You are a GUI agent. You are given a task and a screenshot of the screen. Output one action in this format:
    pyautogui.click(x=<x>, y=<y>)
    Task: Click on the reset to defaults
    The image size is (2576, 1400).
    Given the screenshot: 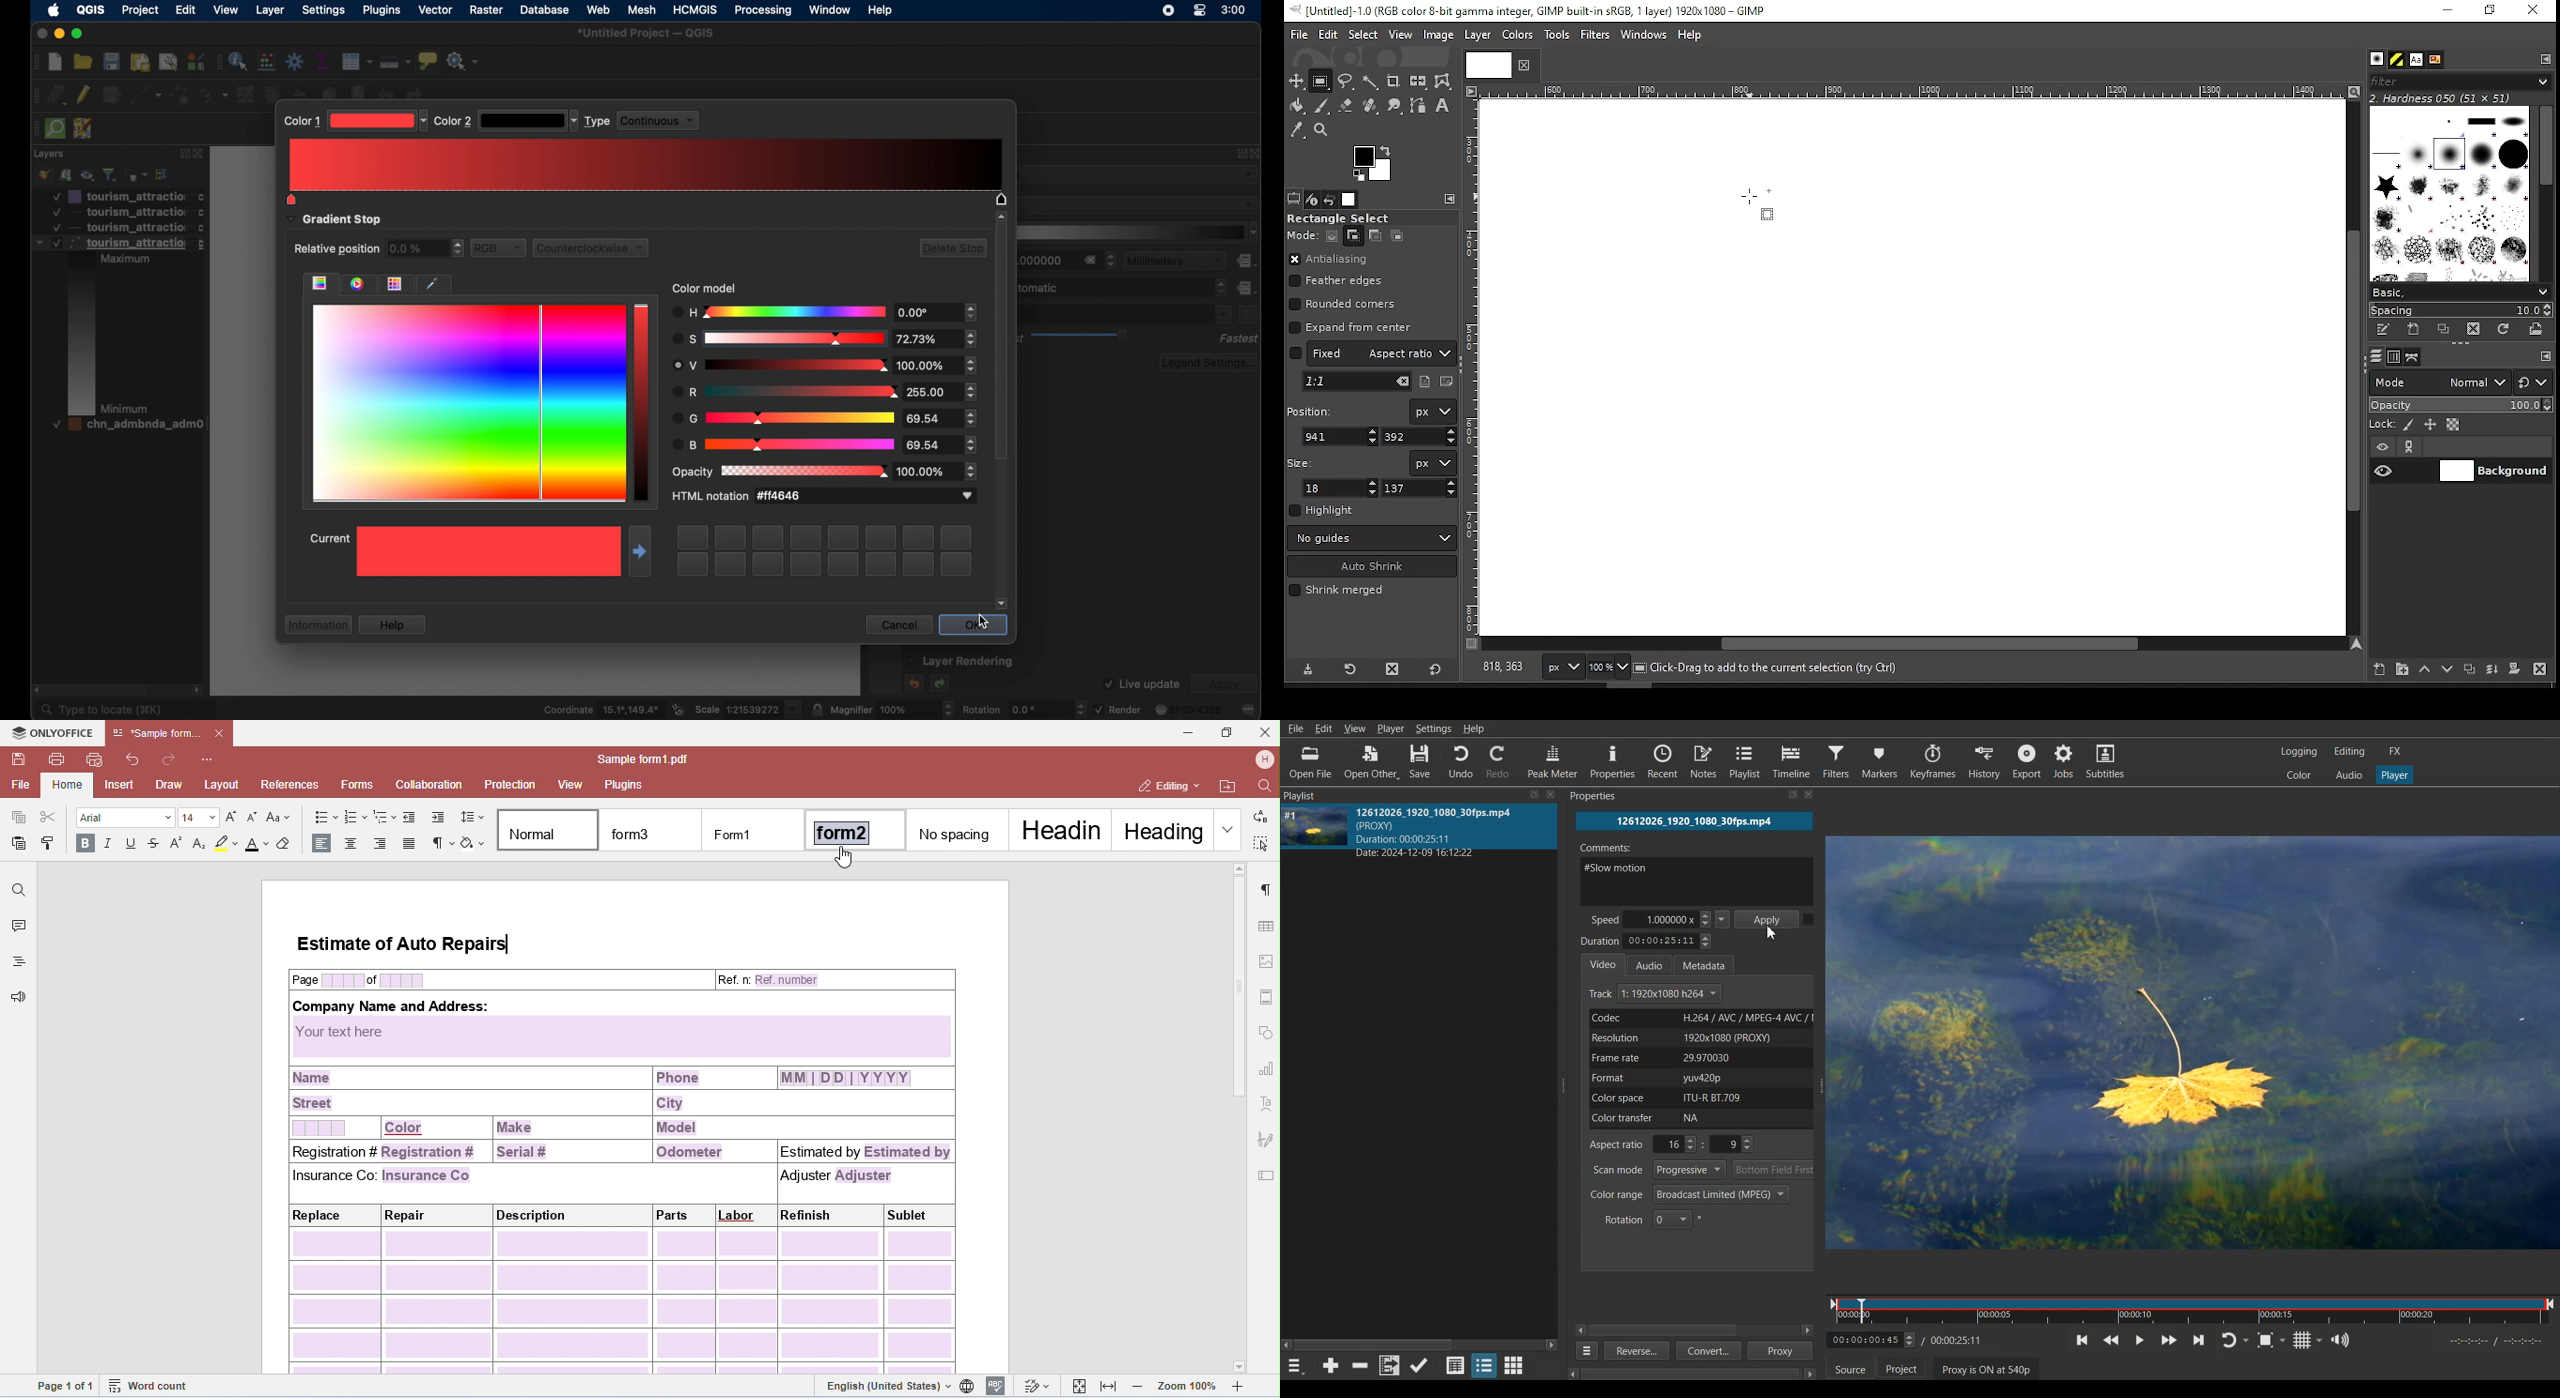 What is the action you would take?
    pyautogui.click(x=1436, y=670)
    